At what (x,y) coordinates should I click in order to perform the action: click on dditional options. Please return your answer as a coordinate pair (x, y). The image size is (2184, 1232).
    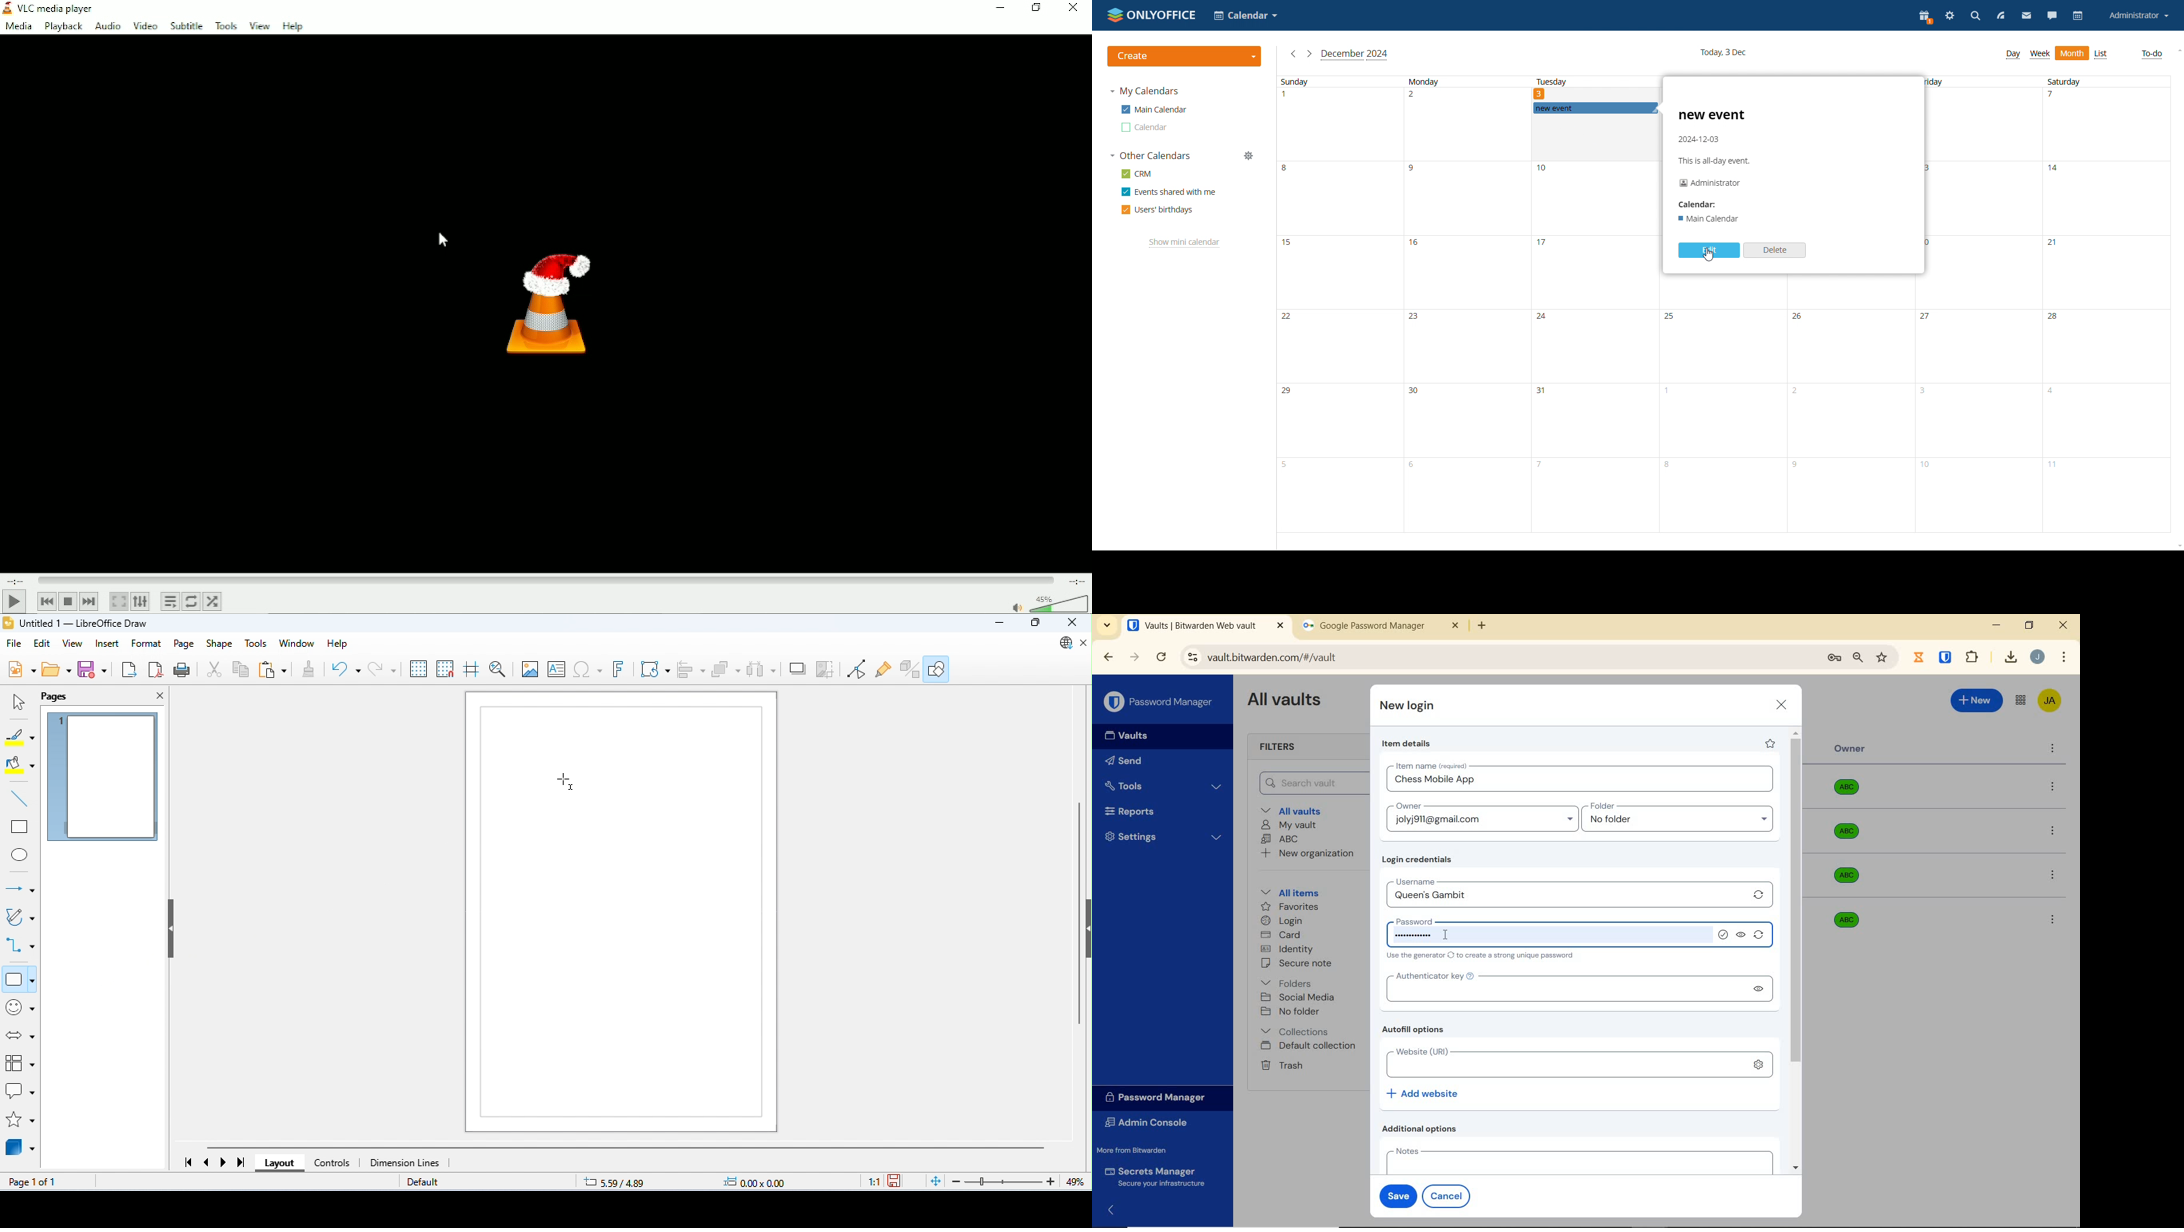
    Looking at the image, I should click on (1423, 1129).